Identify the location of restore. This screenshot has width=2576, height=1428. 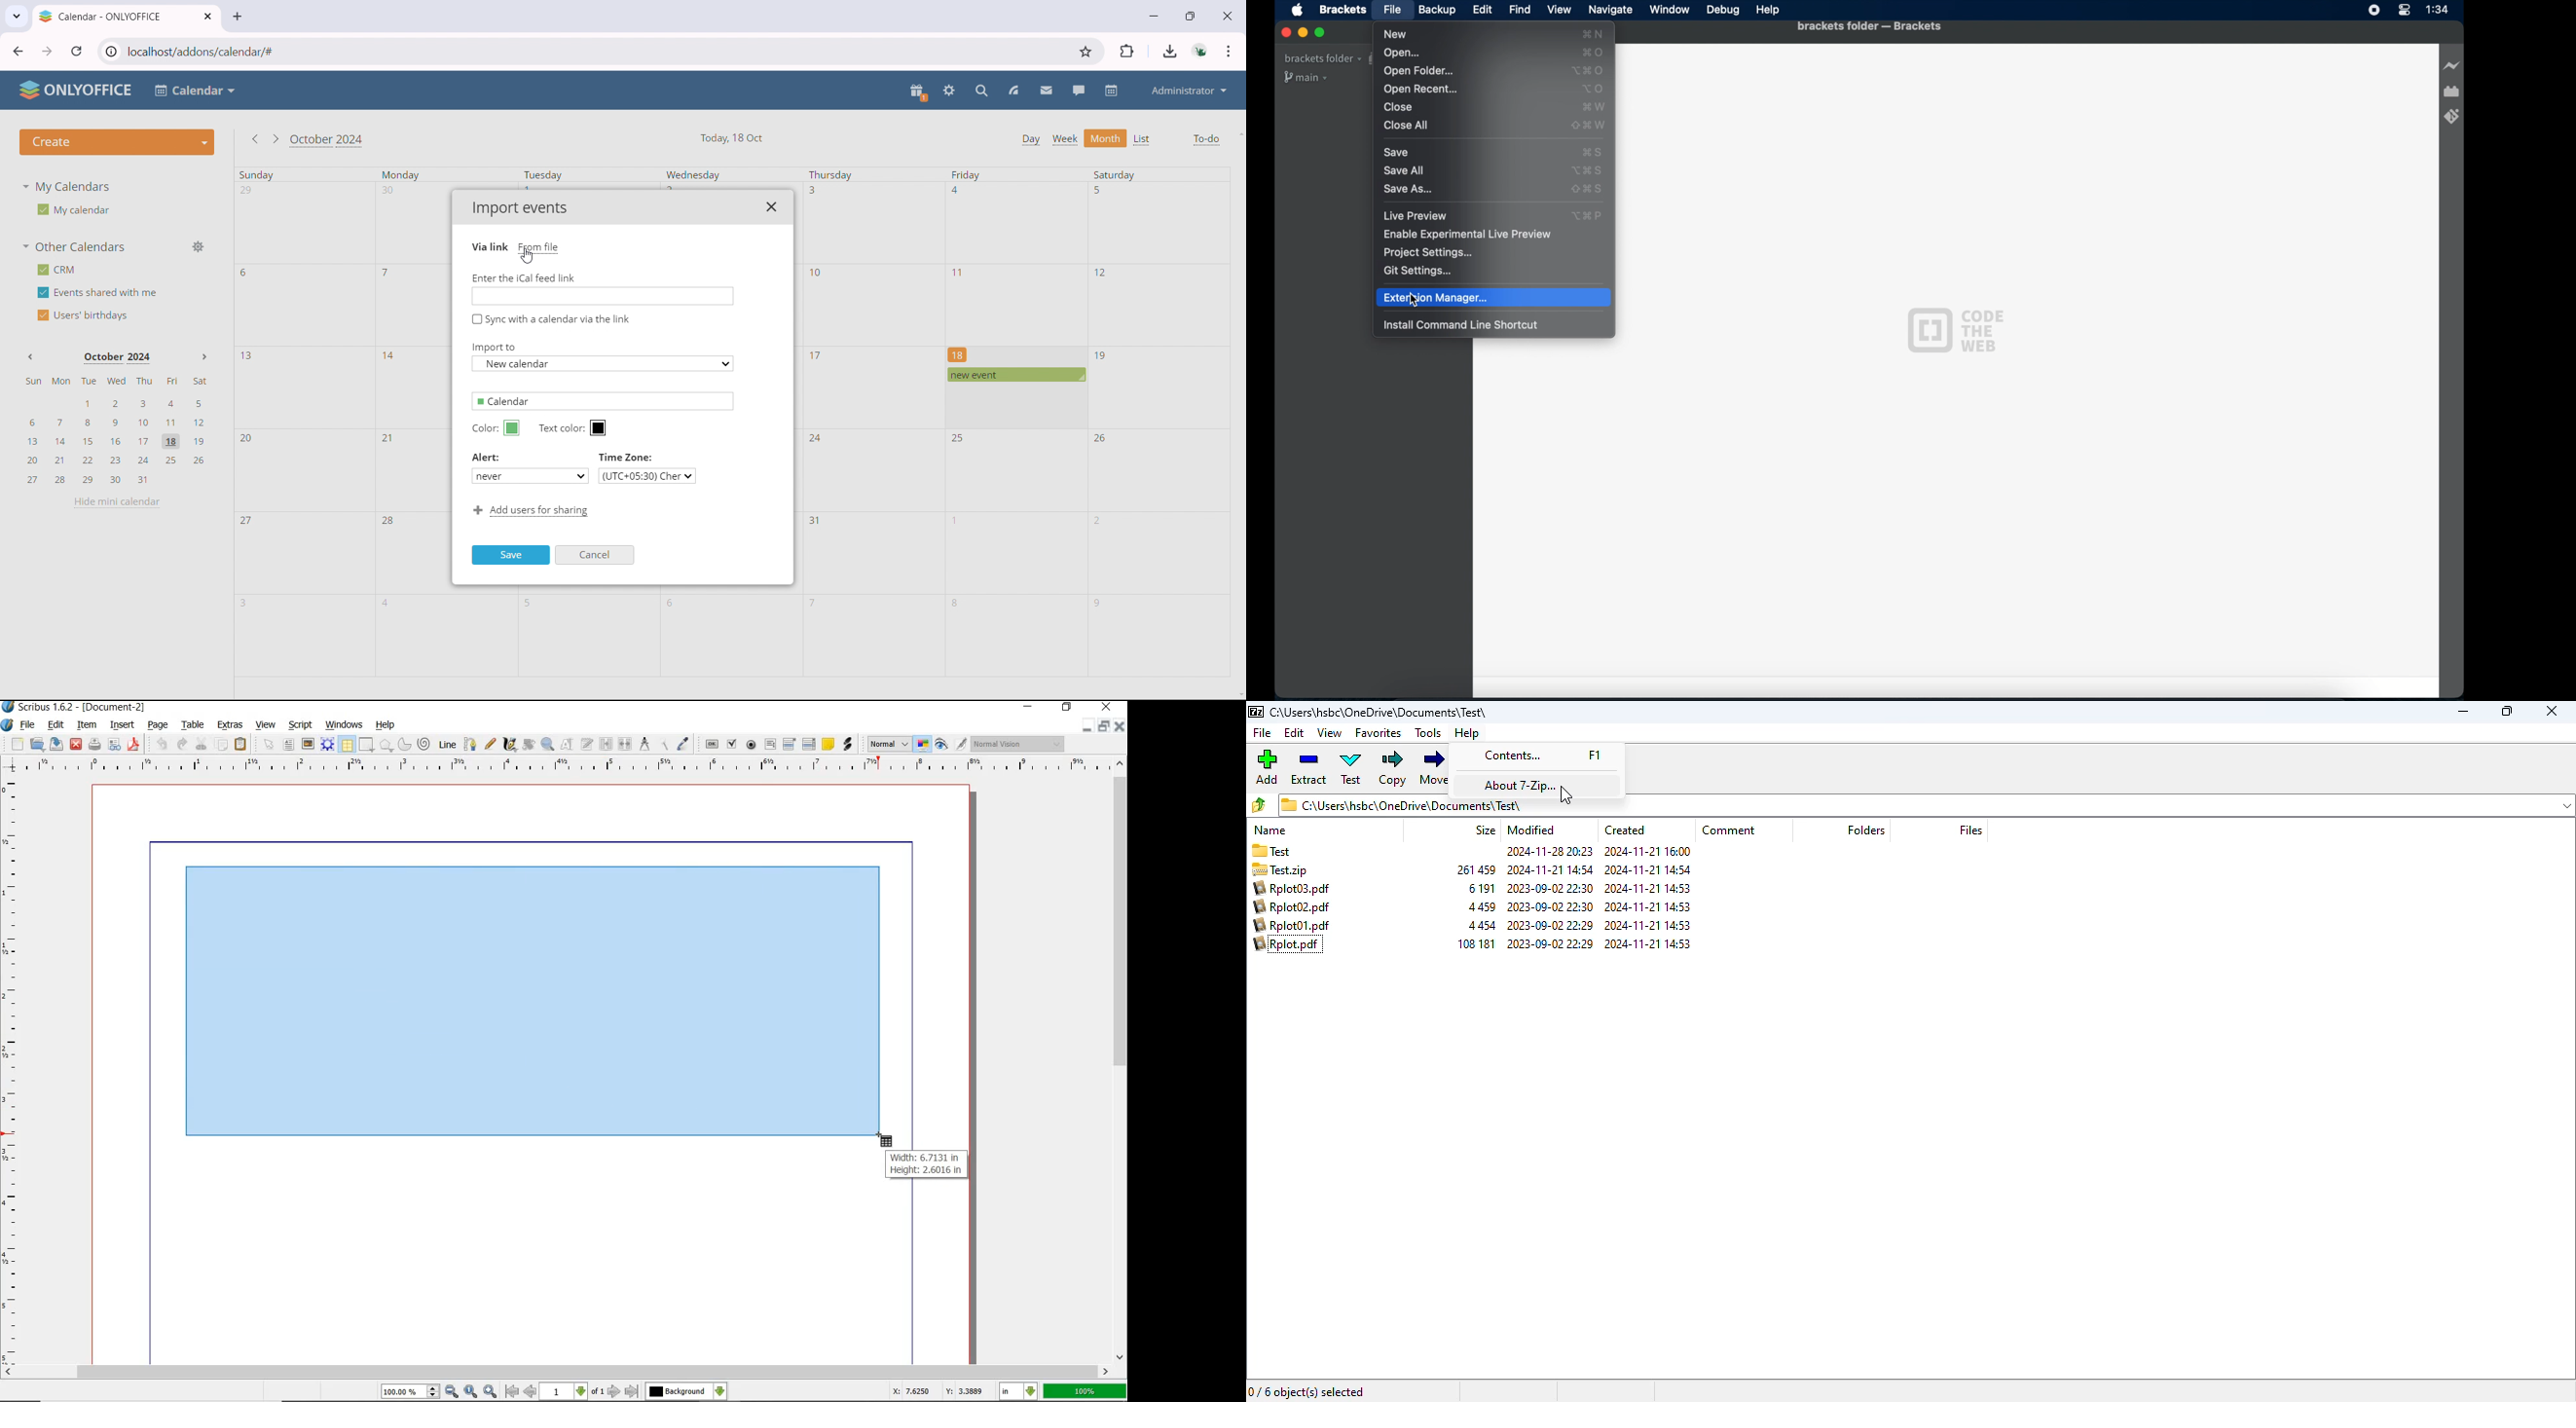
(1068, 708).